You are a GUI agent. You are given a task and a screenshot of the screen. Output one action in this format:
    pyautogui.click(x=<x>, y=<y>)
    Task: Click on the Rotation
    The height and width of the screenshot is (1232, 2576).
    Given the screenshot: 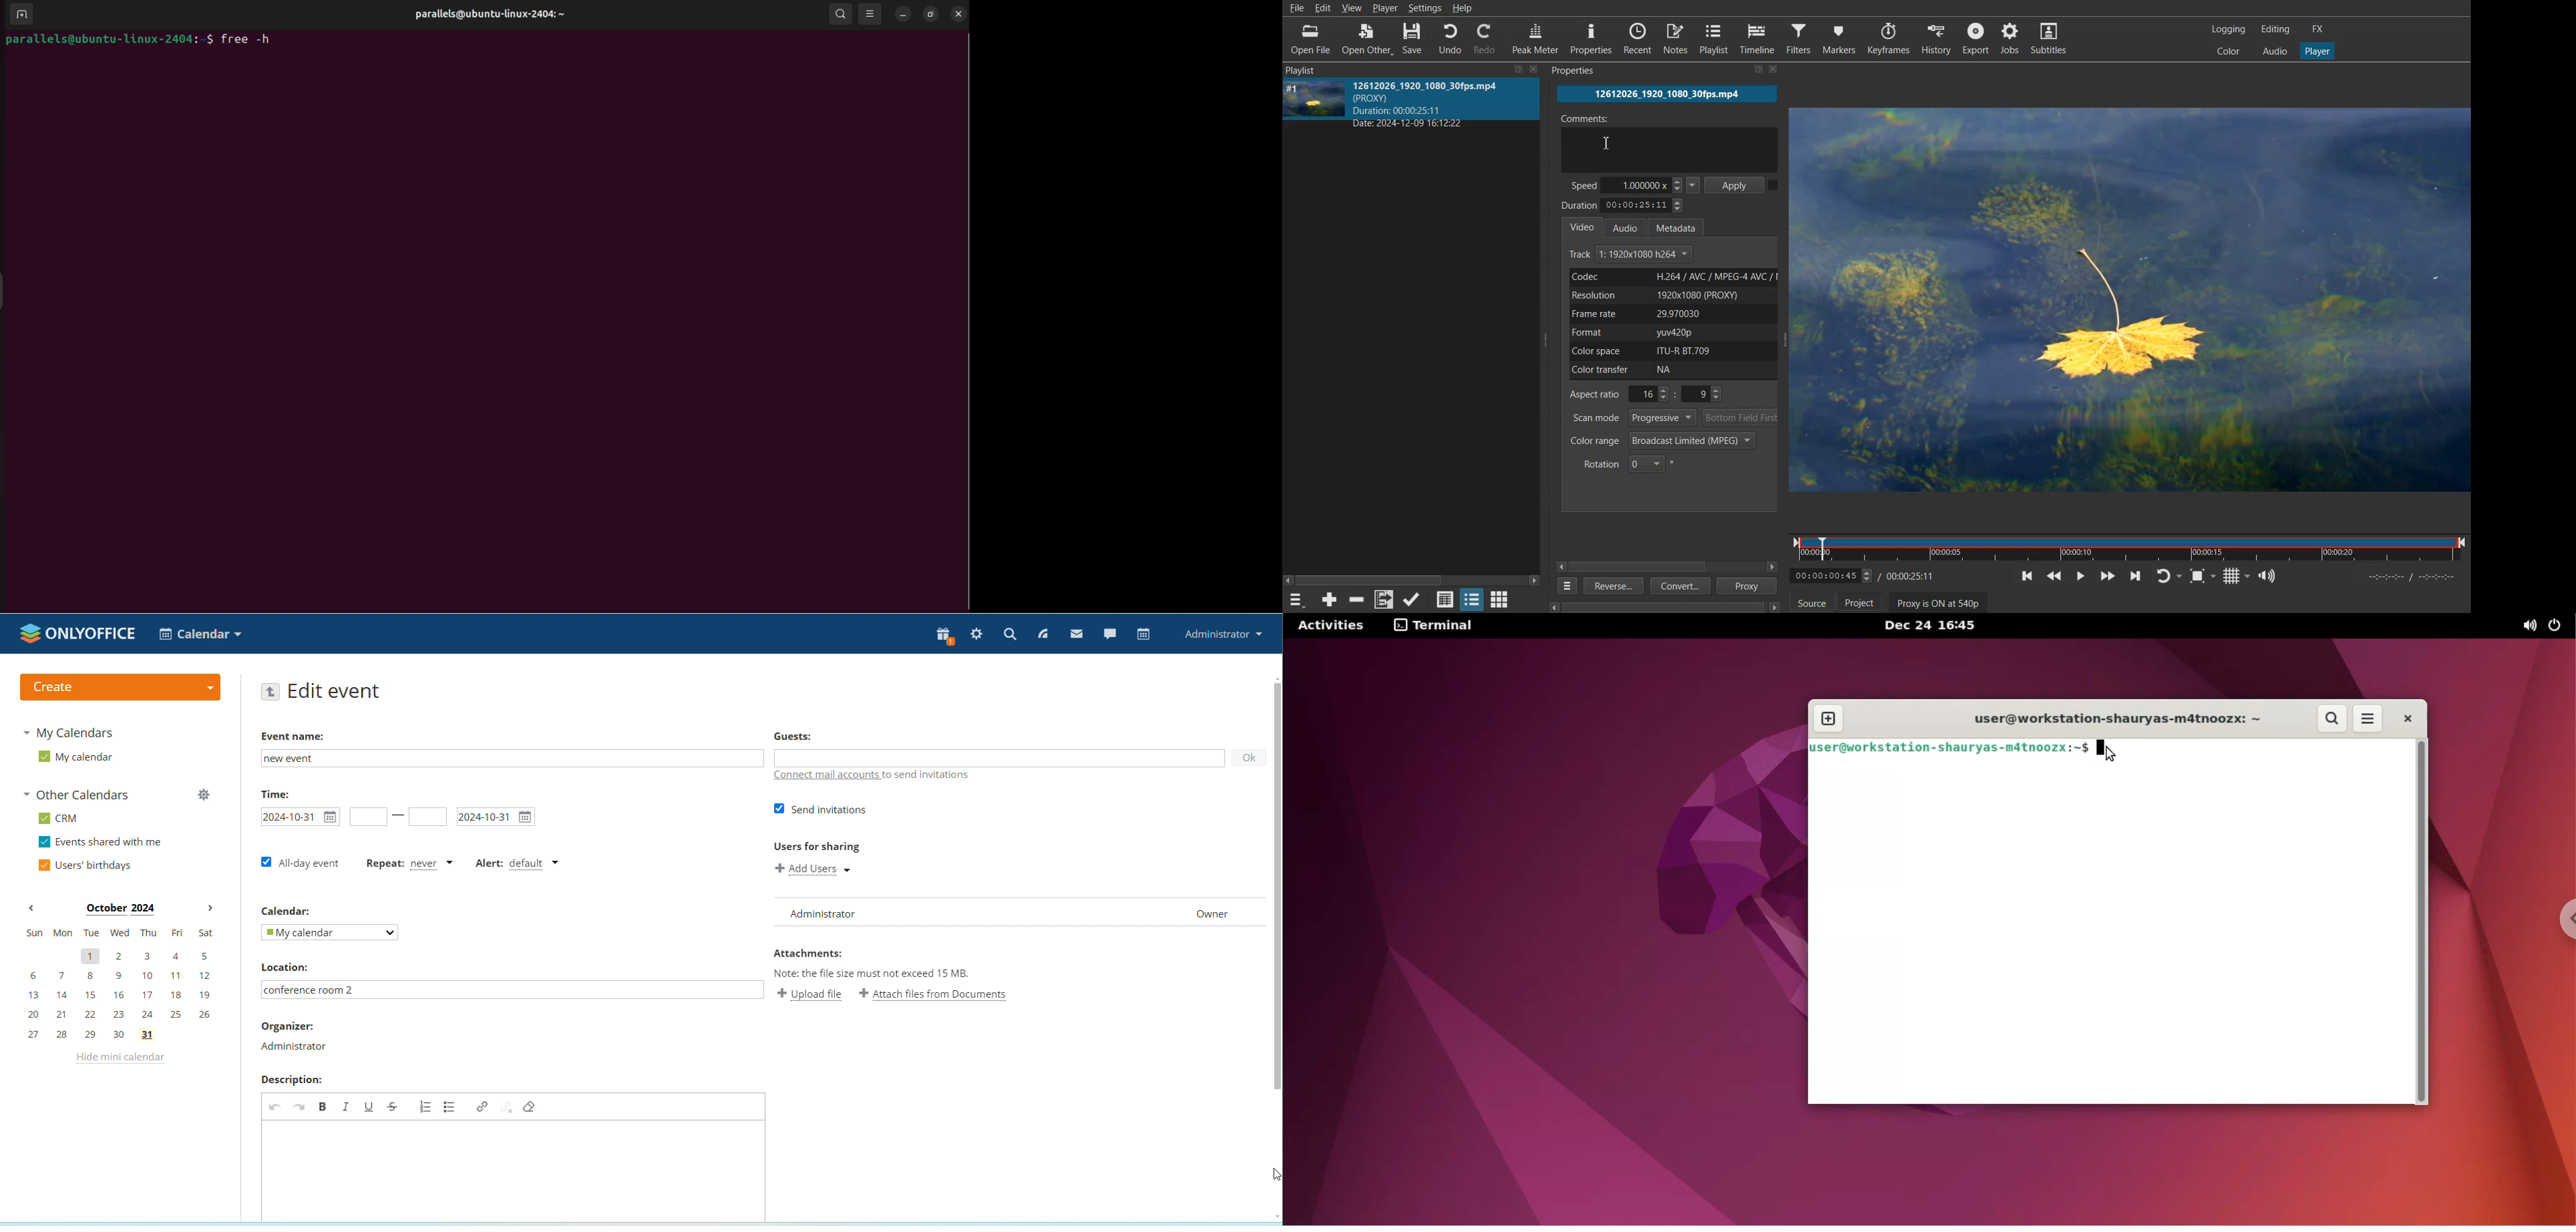 What is the action you would take?
    pyautogui.click(x=1629, y=463)
    